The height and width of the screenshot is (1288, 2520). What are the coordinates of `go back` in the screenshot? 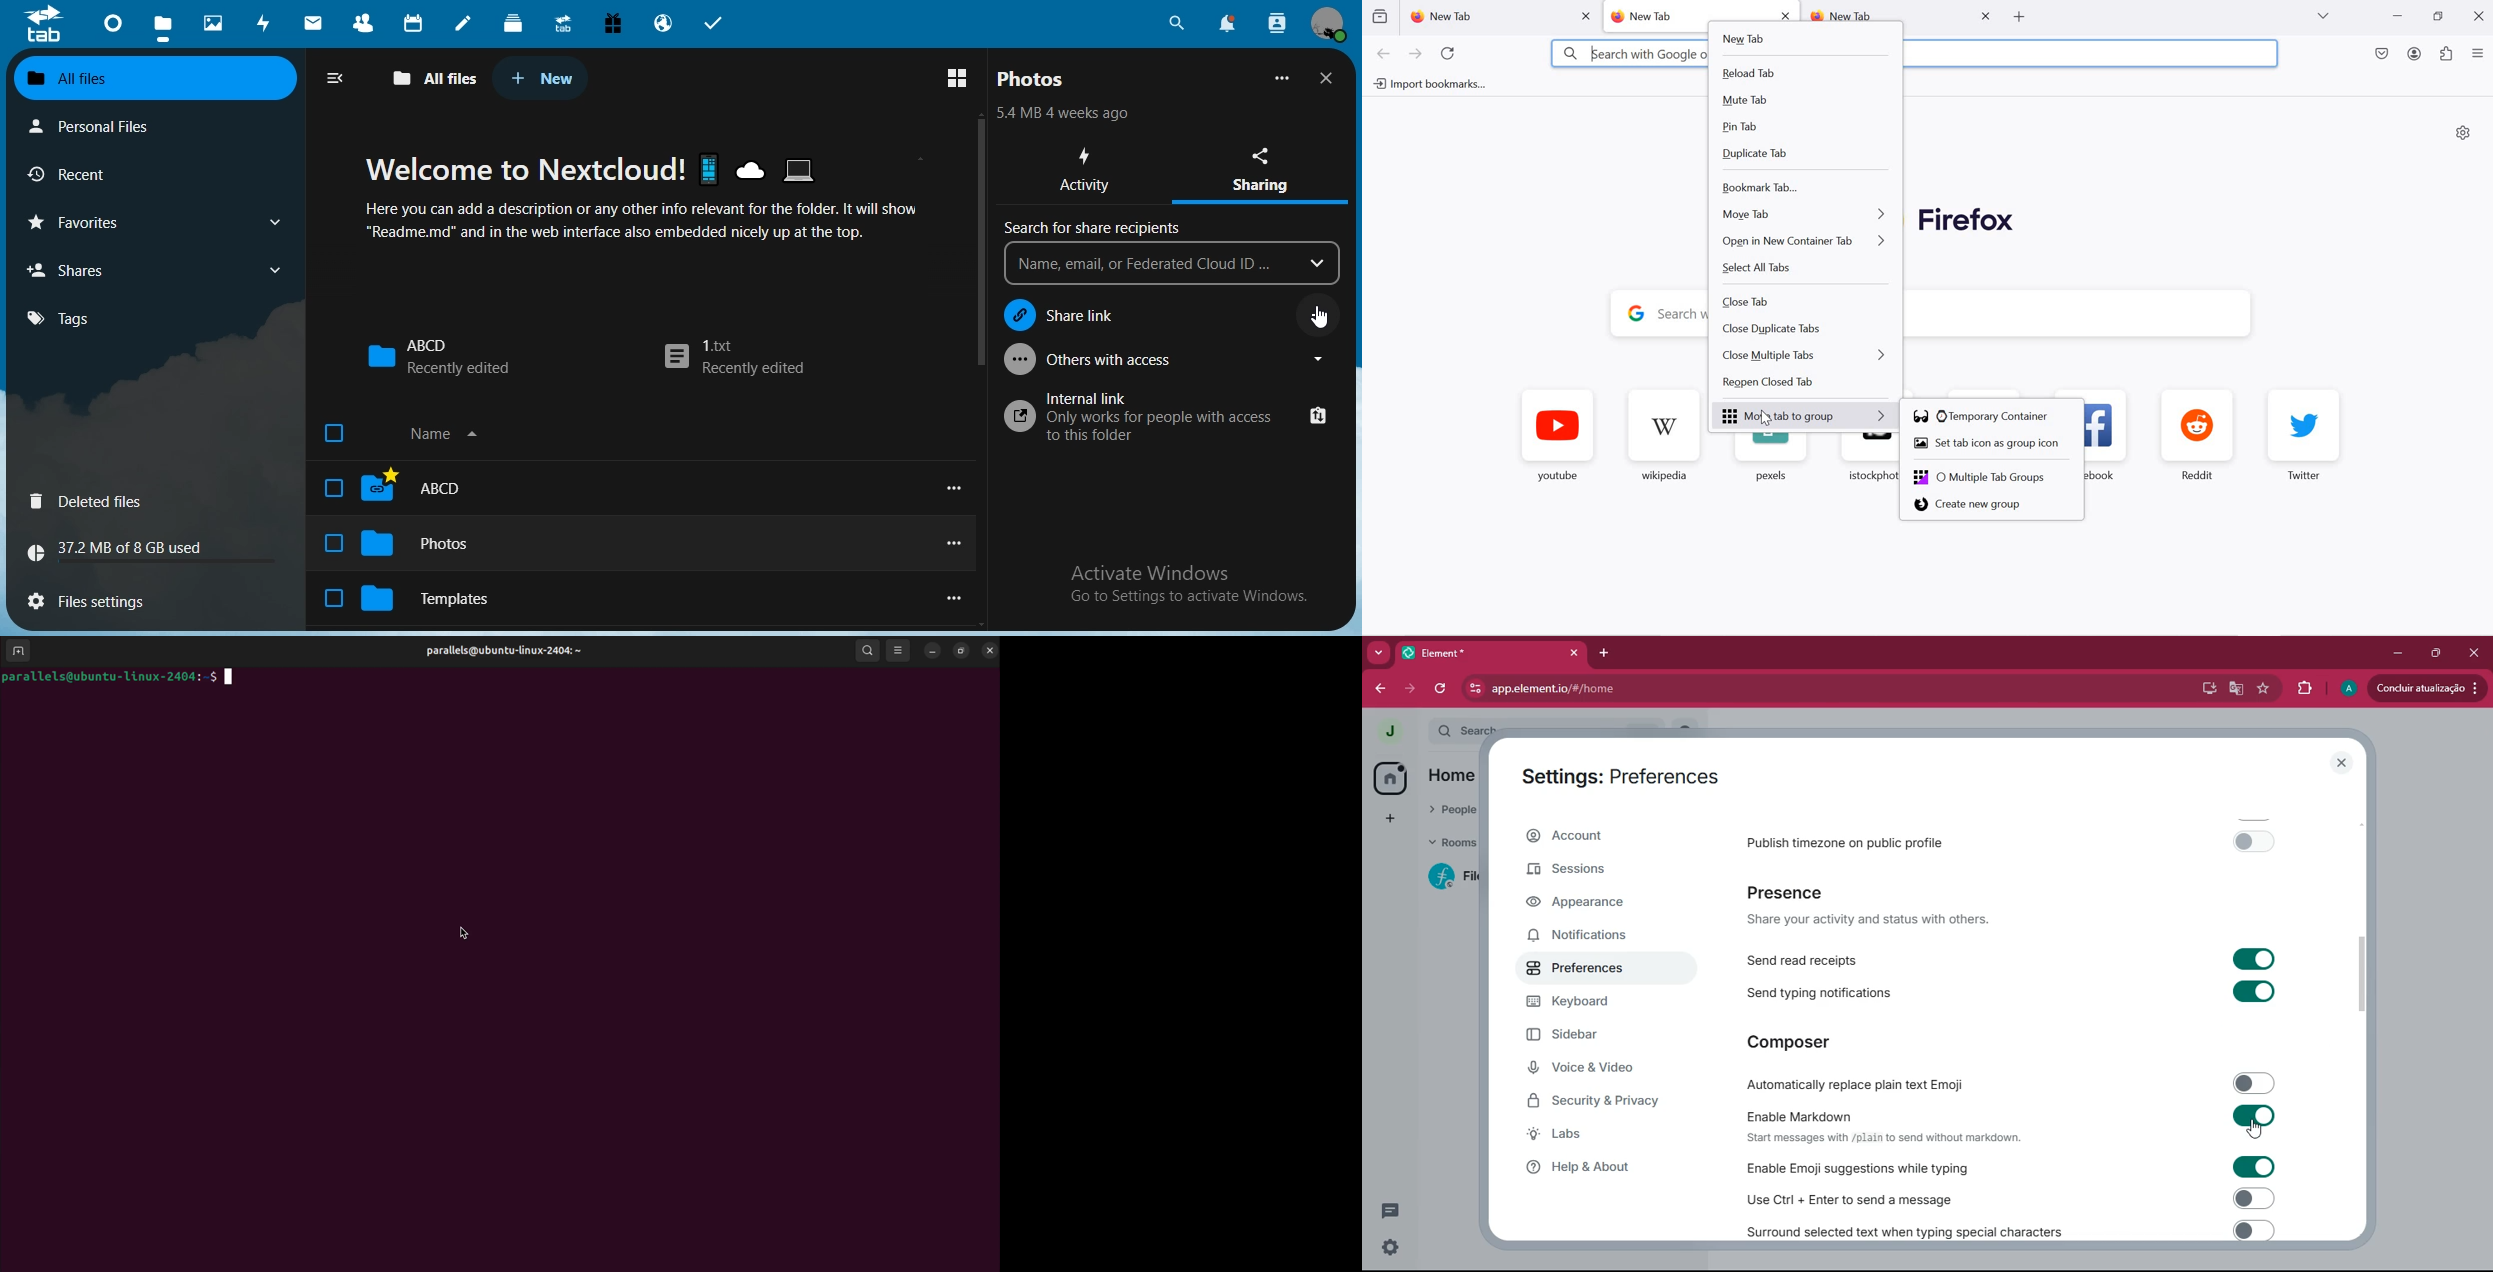 It's located at (1384, 54).